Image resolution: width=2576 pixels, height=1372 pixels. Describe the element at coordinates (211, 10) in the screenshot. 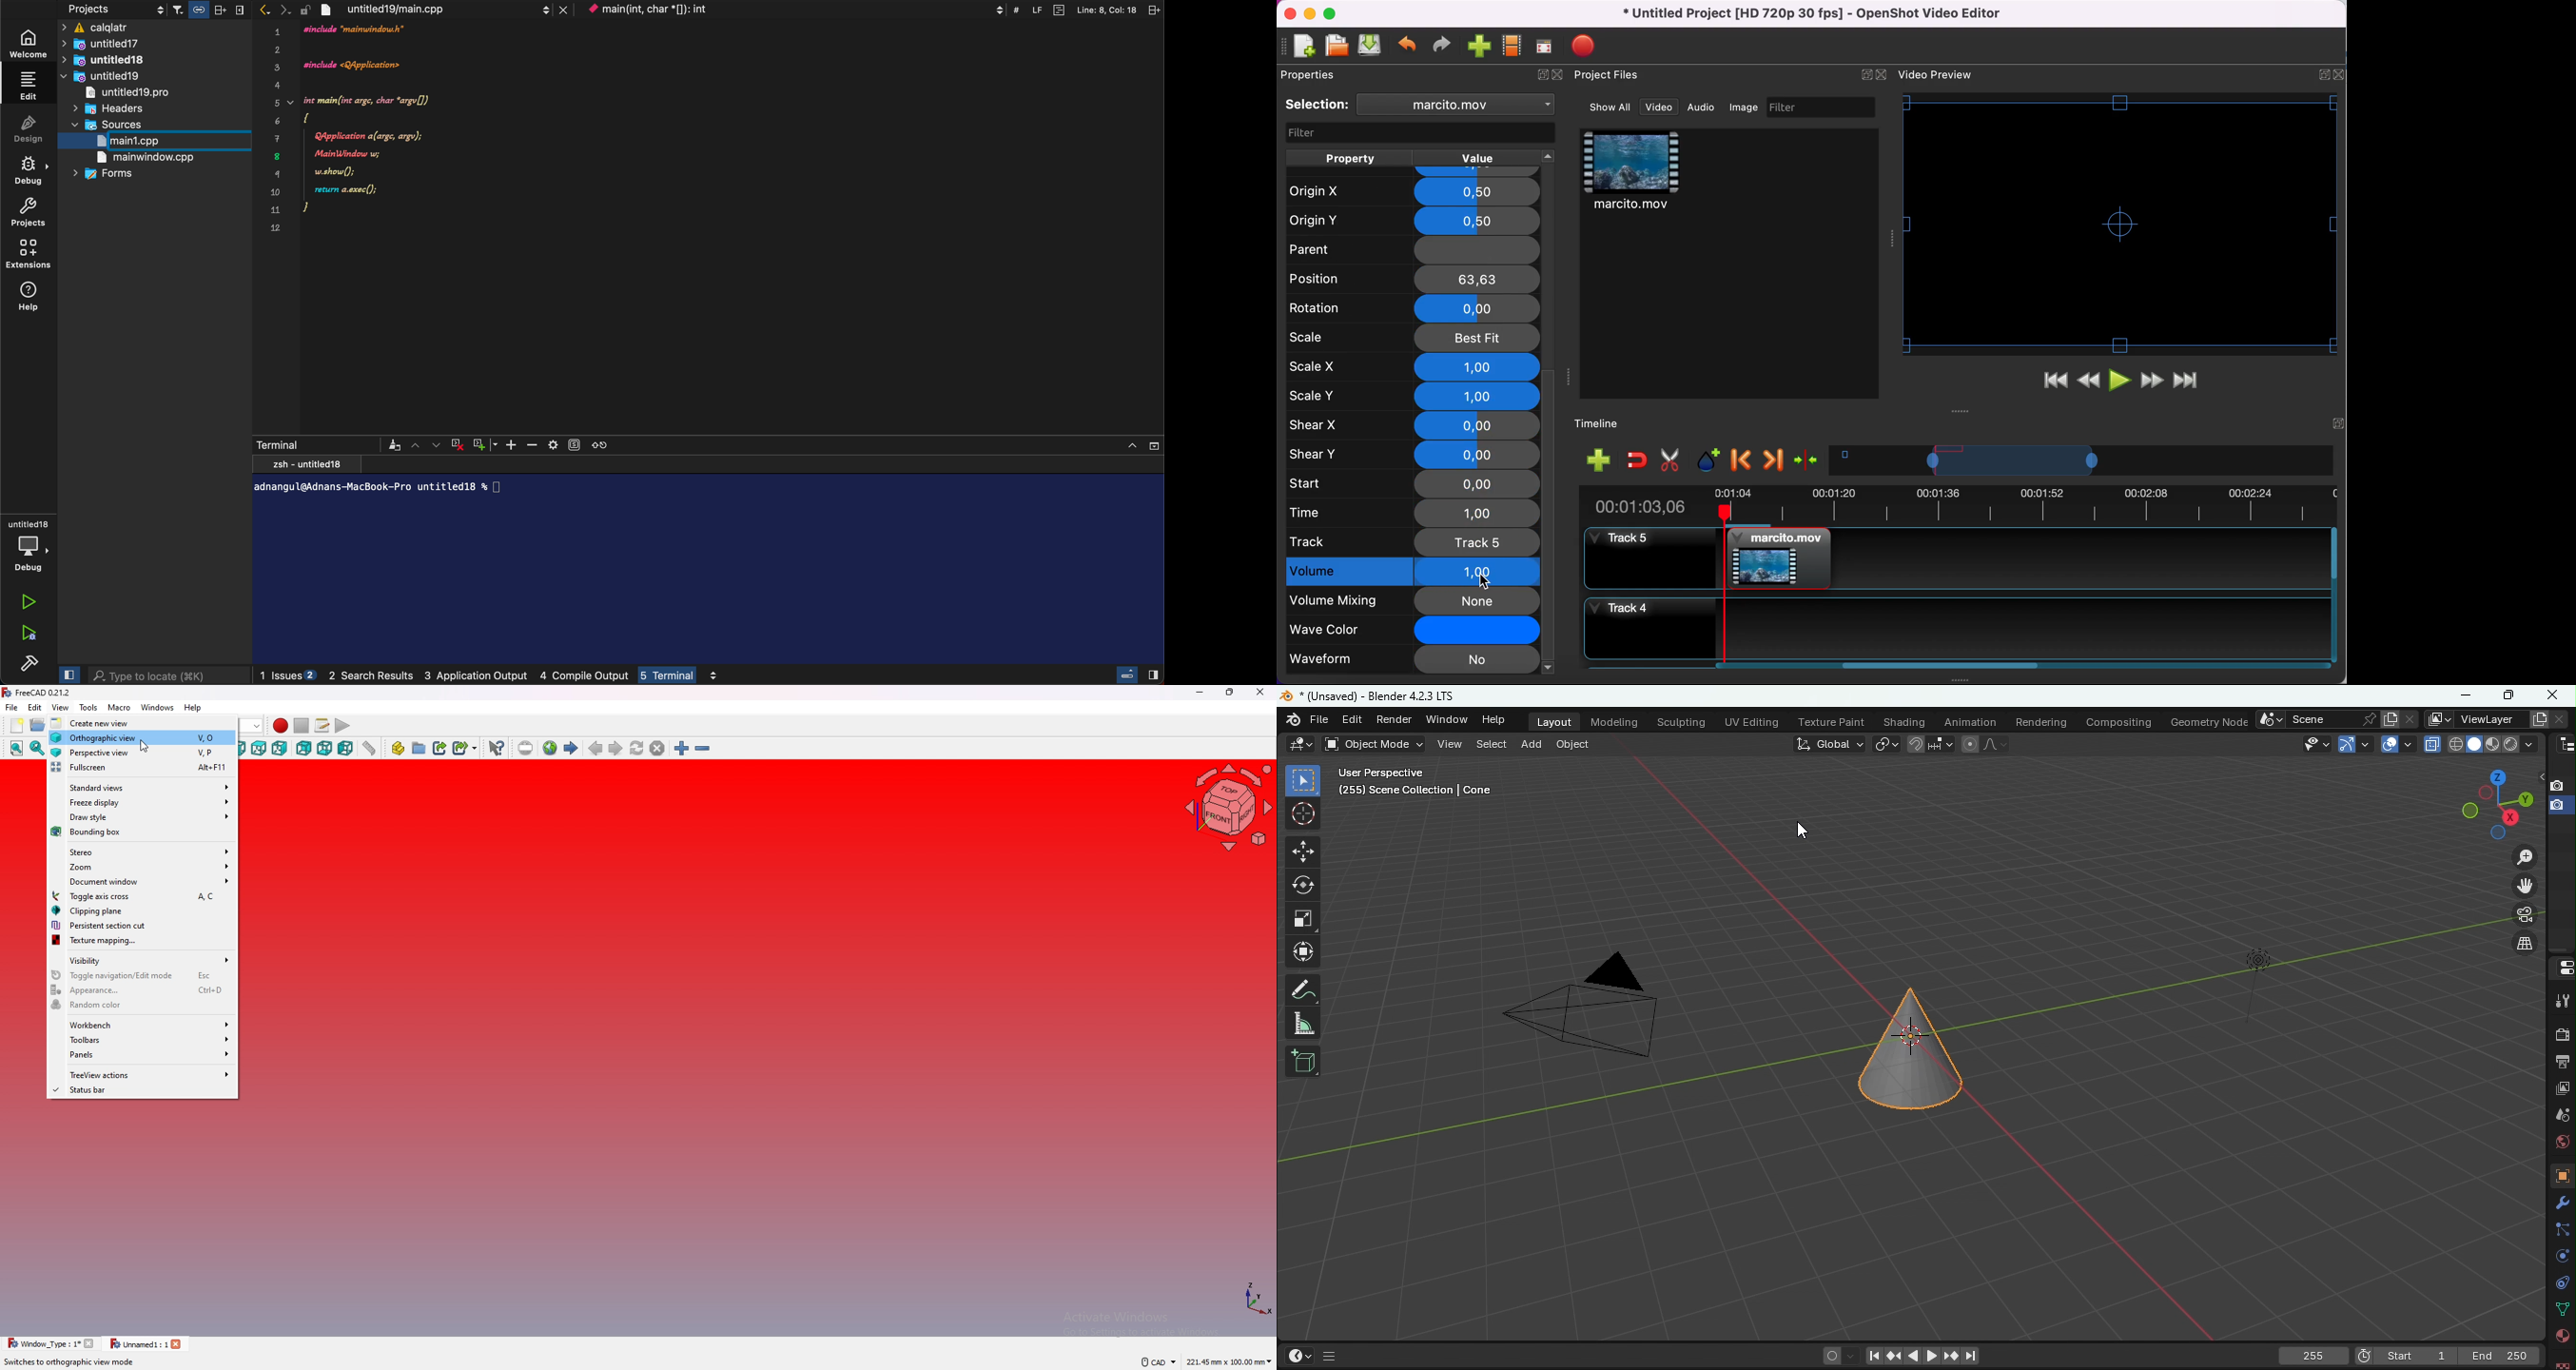

I see `` at that location.